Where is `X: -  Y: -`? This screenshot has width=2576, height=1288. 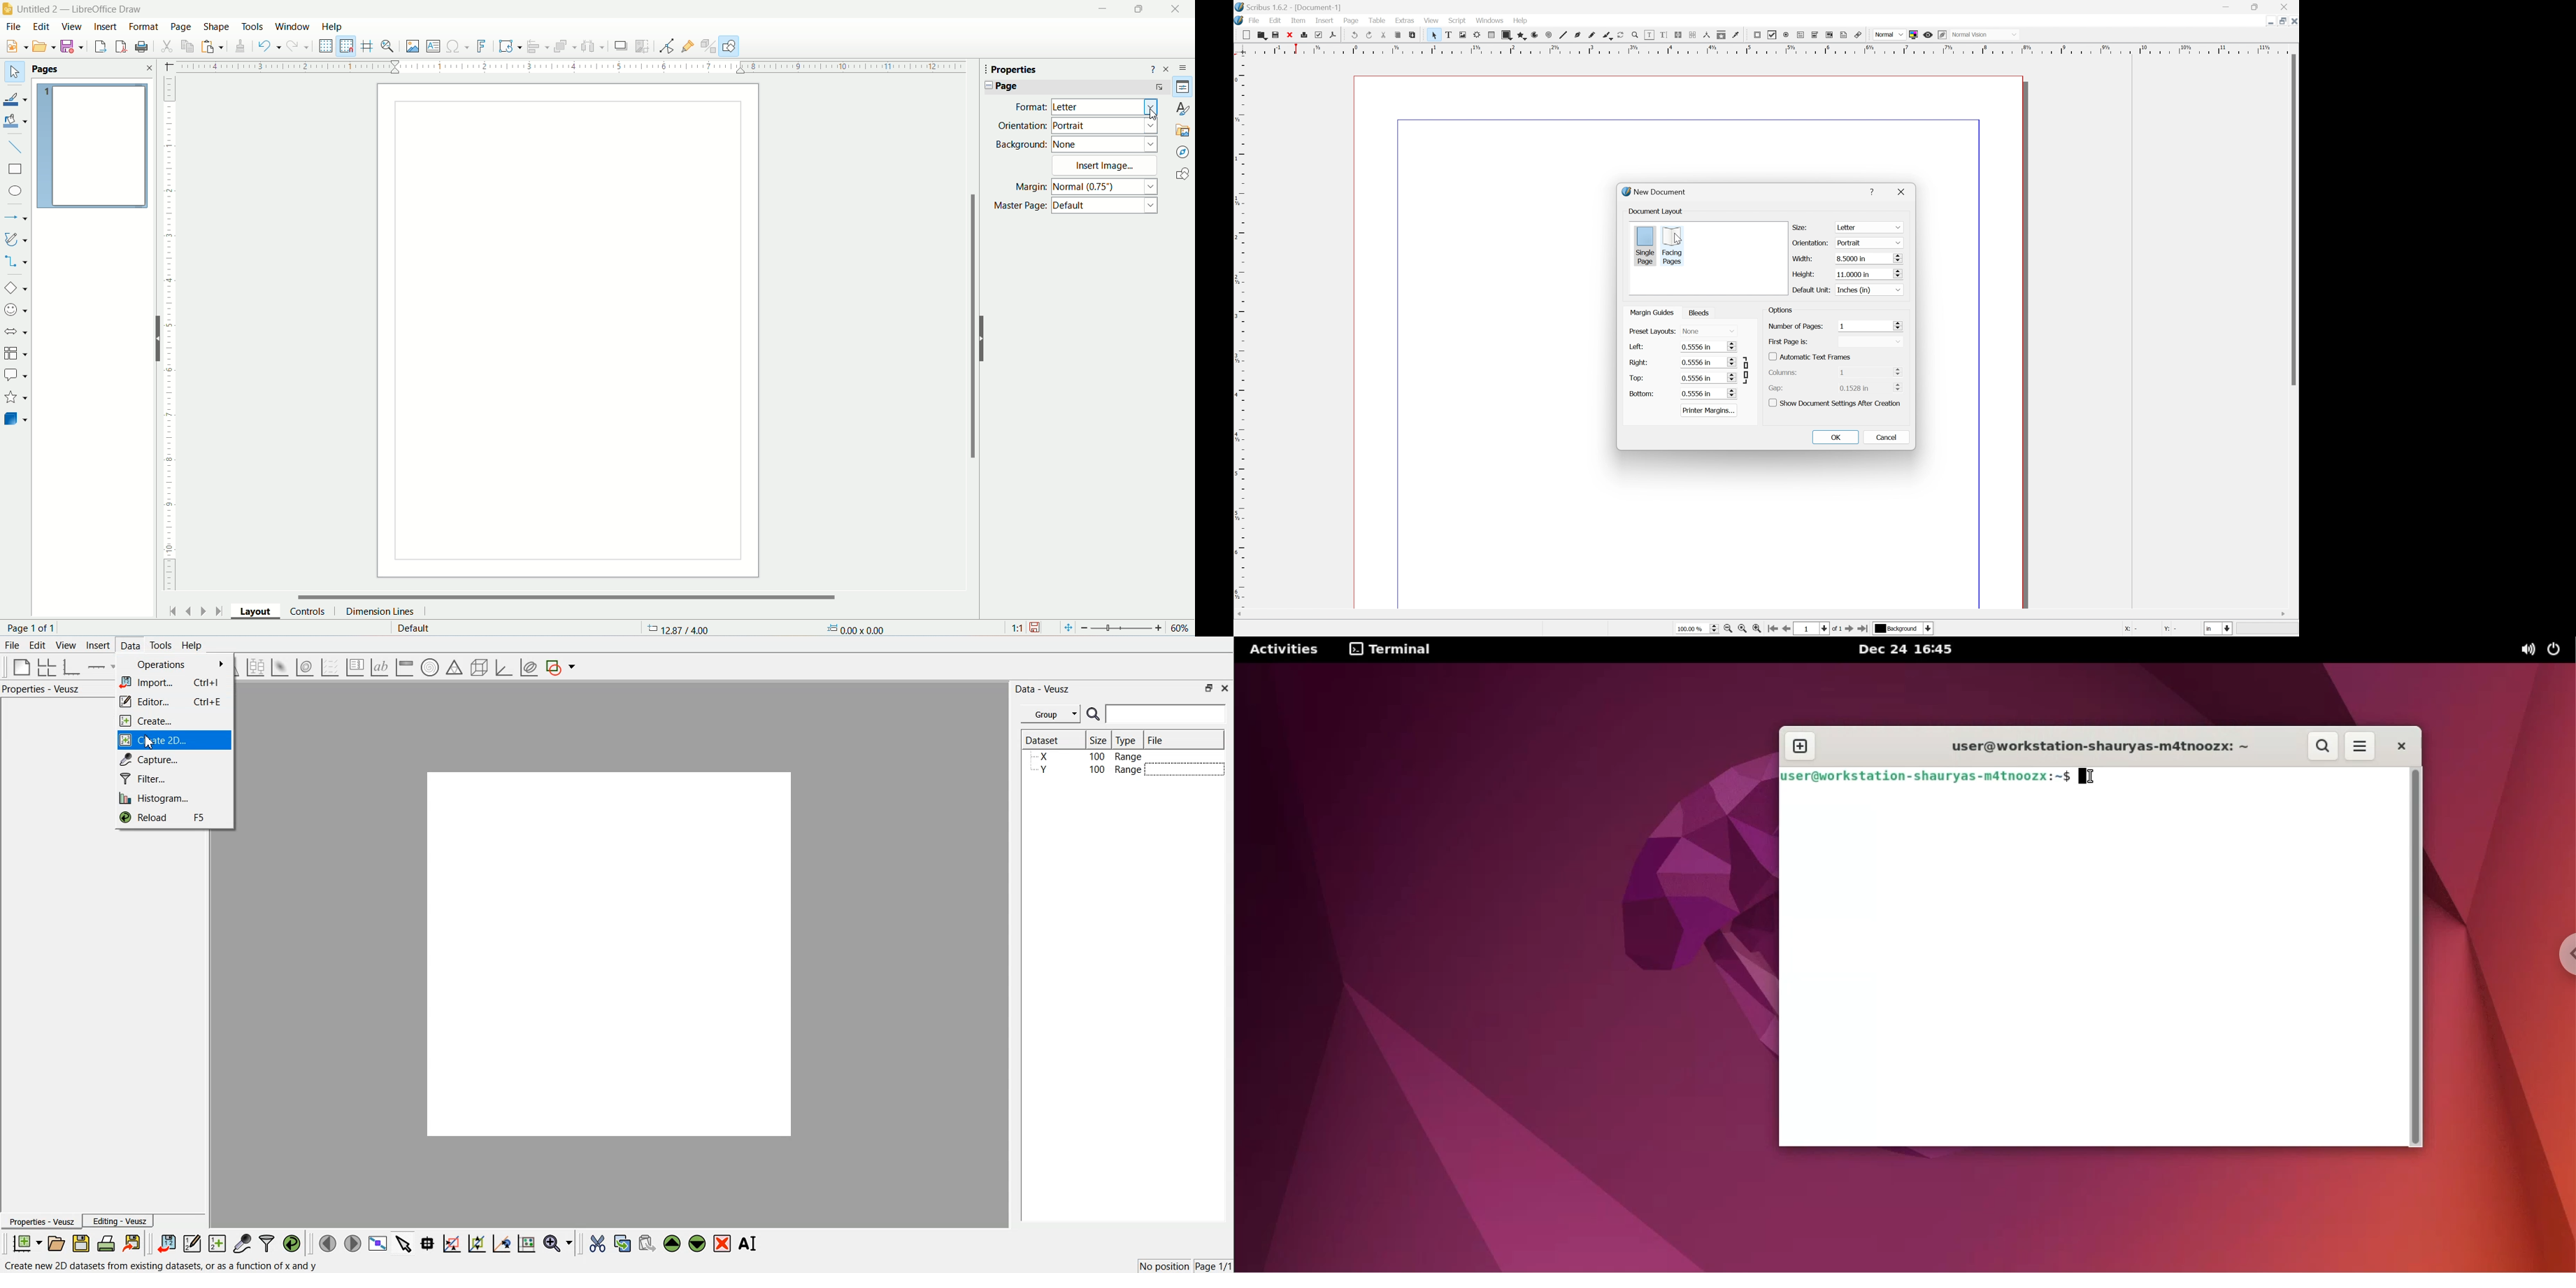 X: -  Y: - is located at coordinates (2151, 629).